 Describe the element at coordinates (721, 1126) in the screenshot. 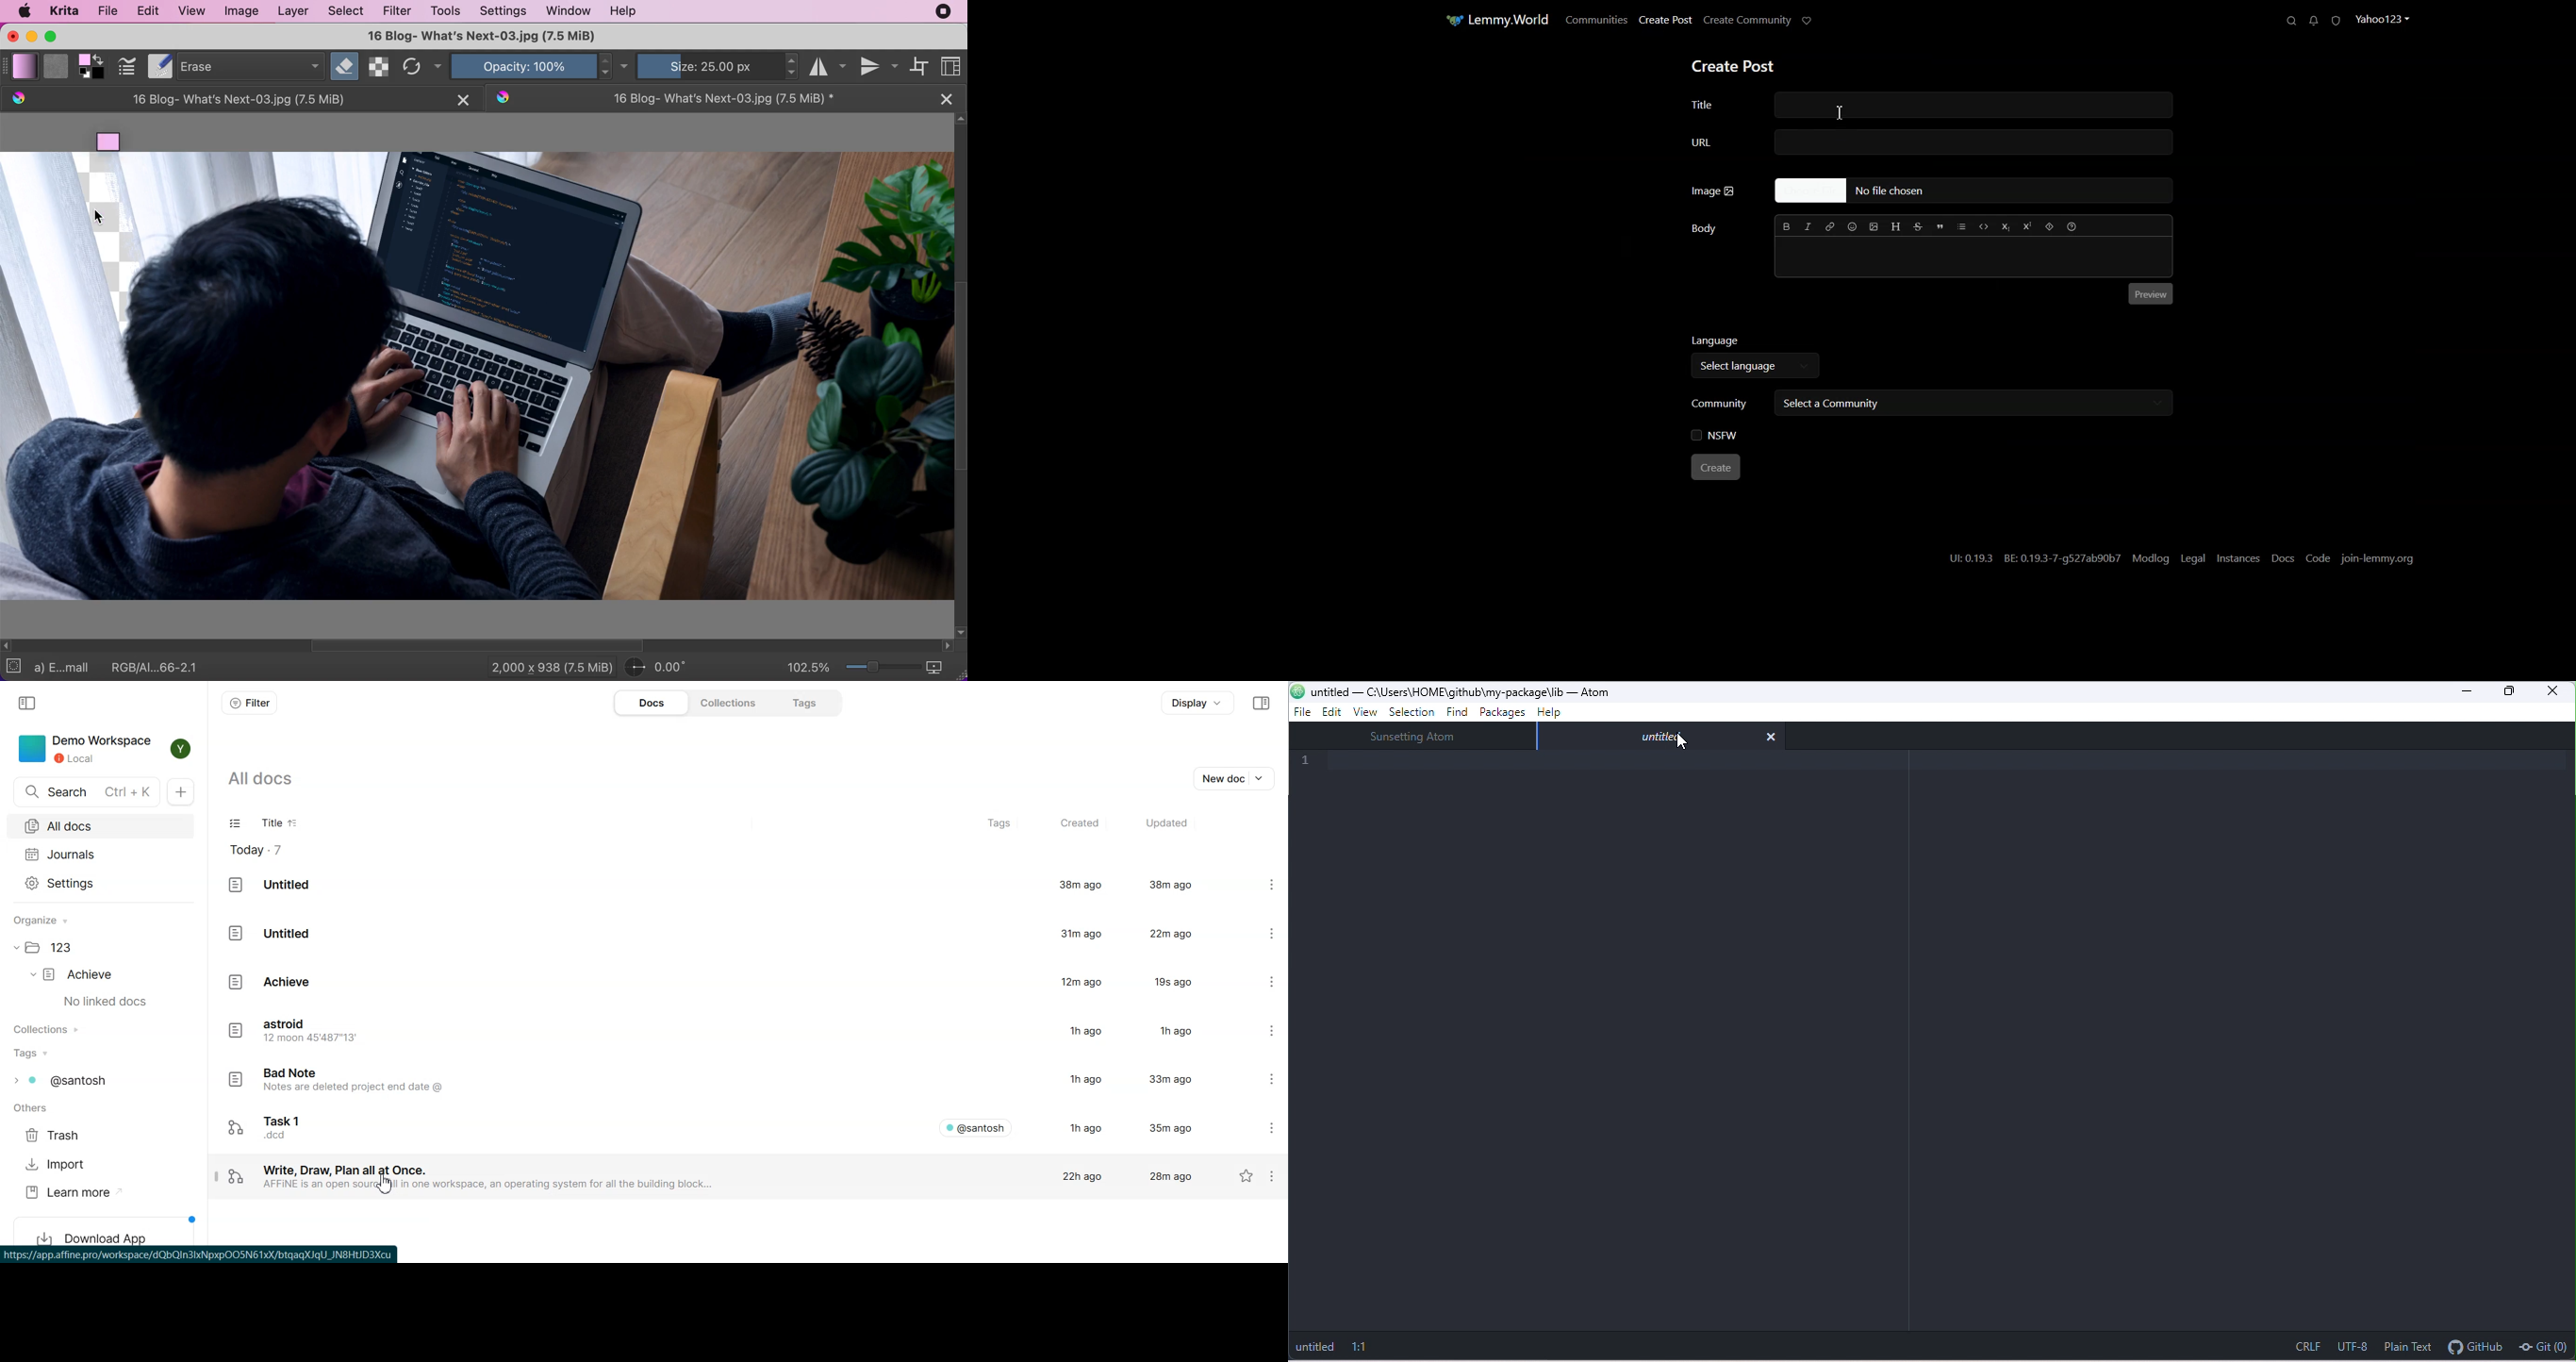

I see `Doc File` at that location.